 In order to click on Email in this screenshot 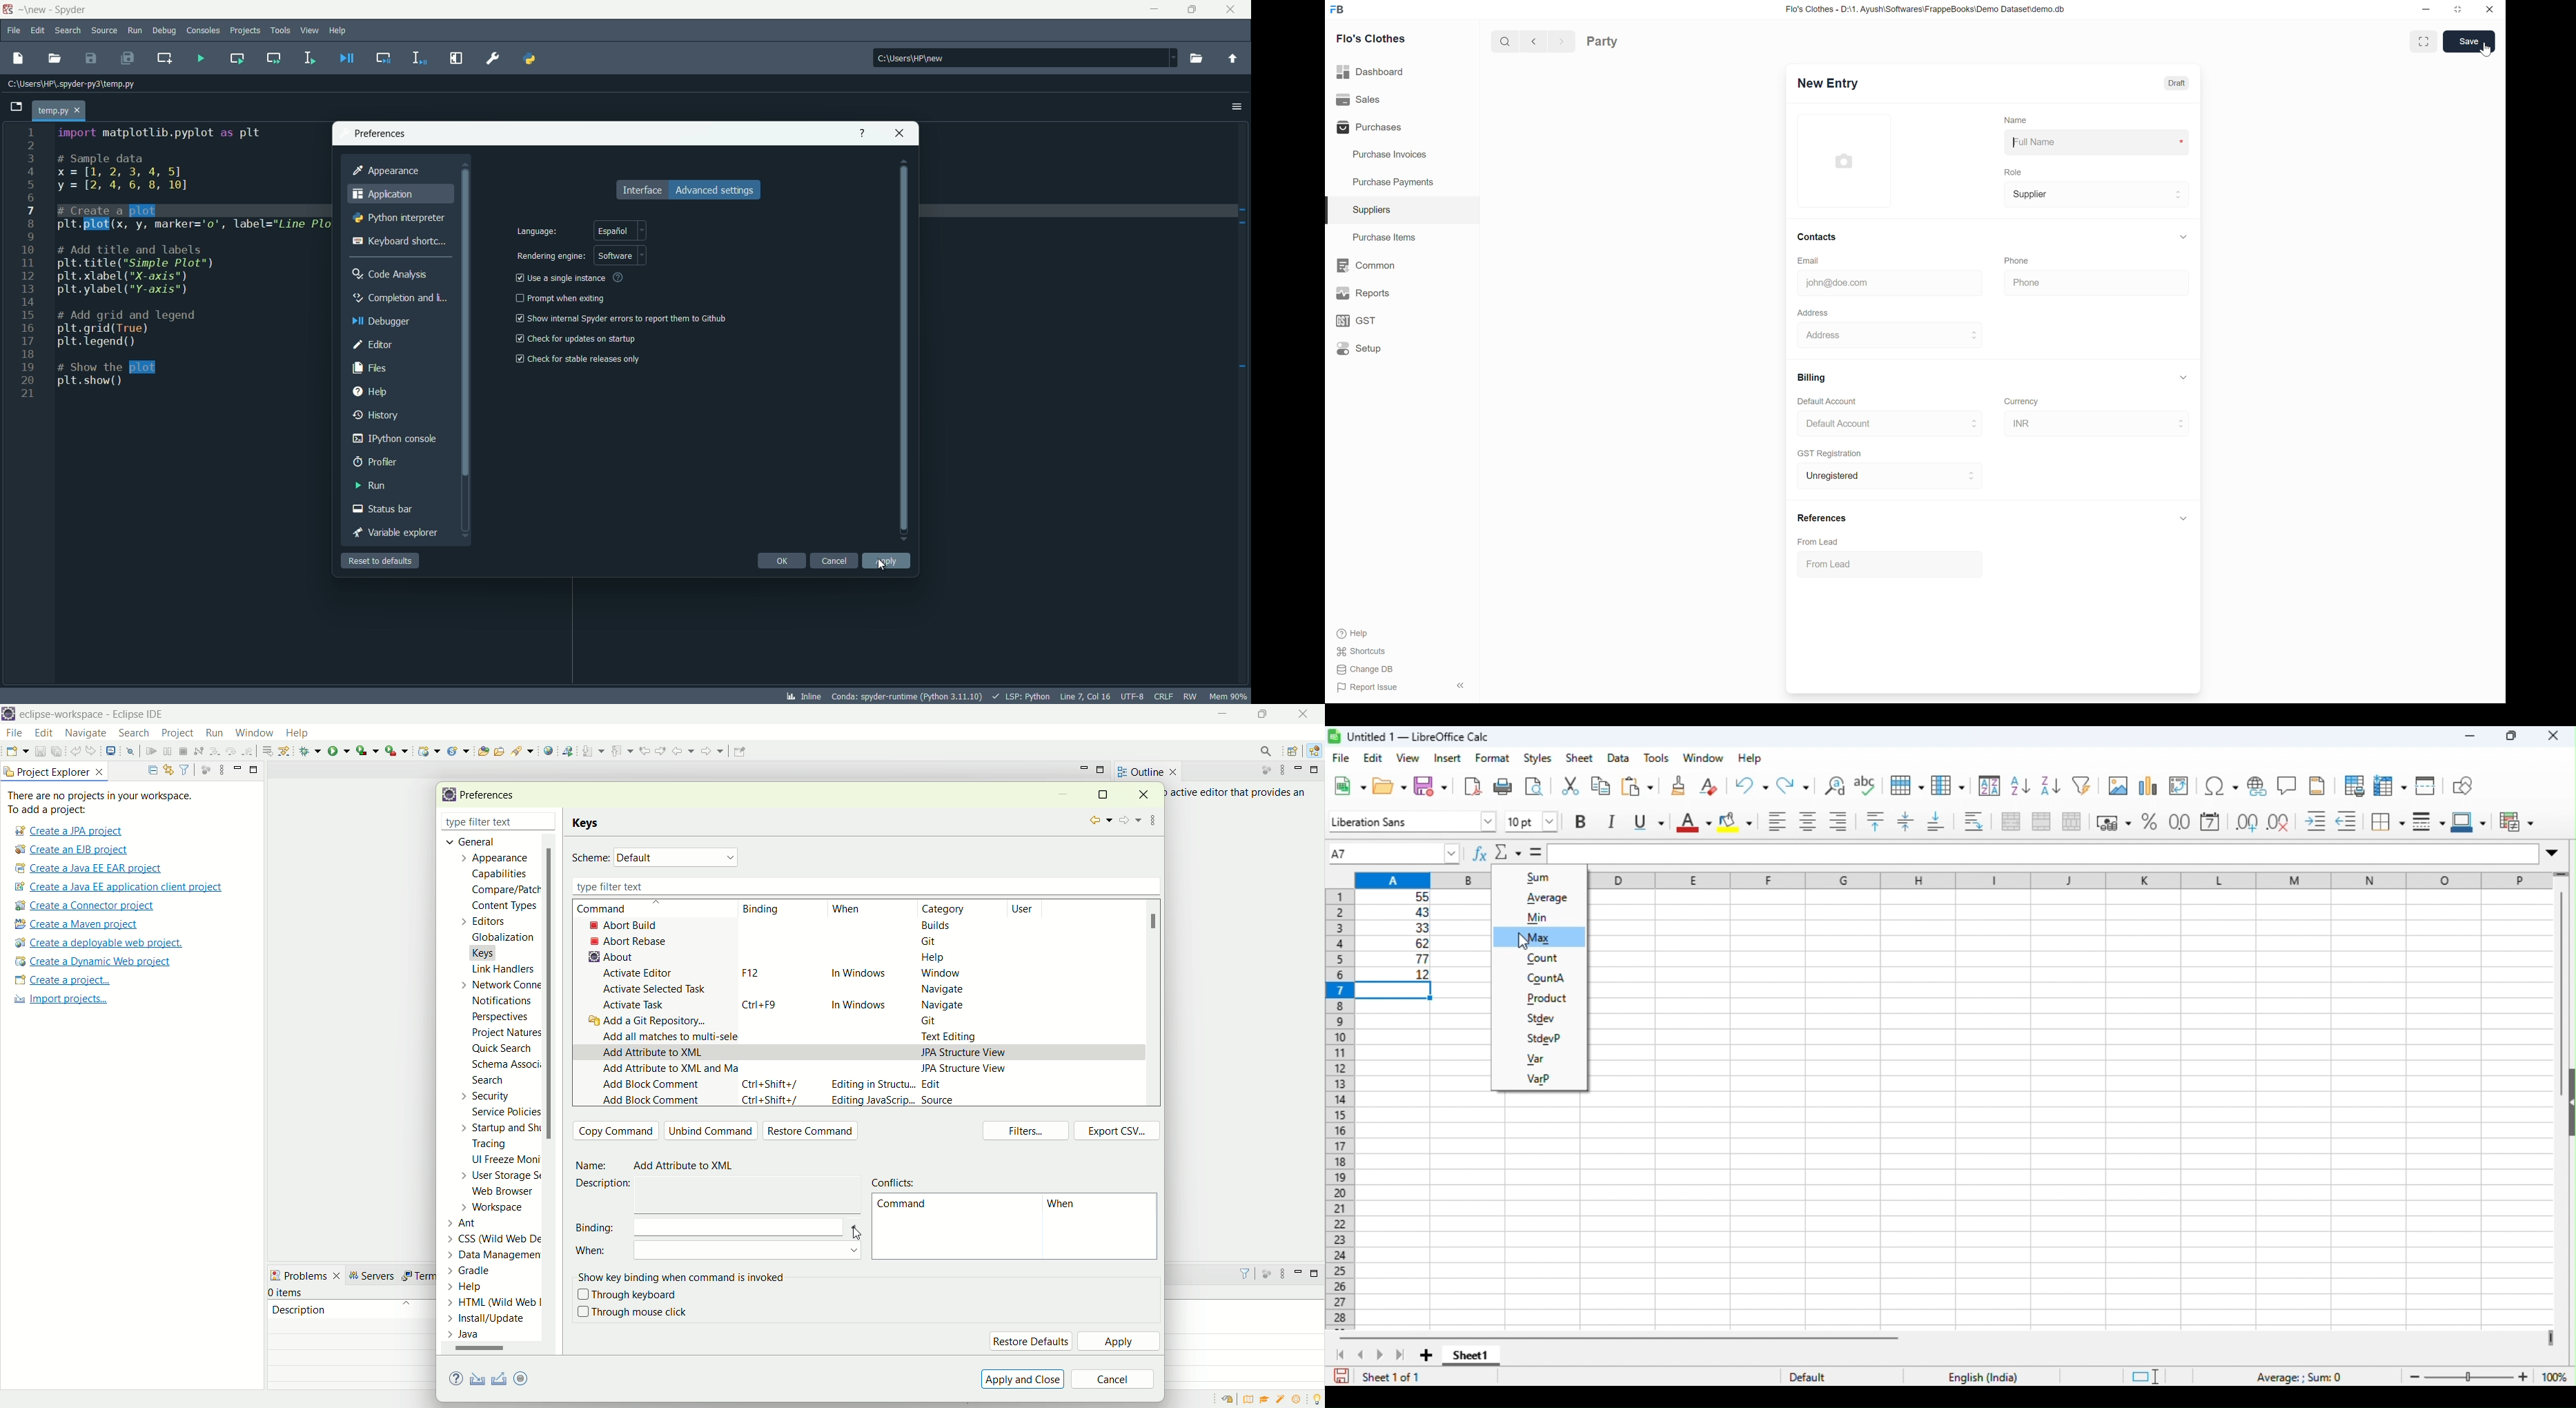, I will do `click(1808, 261)`.